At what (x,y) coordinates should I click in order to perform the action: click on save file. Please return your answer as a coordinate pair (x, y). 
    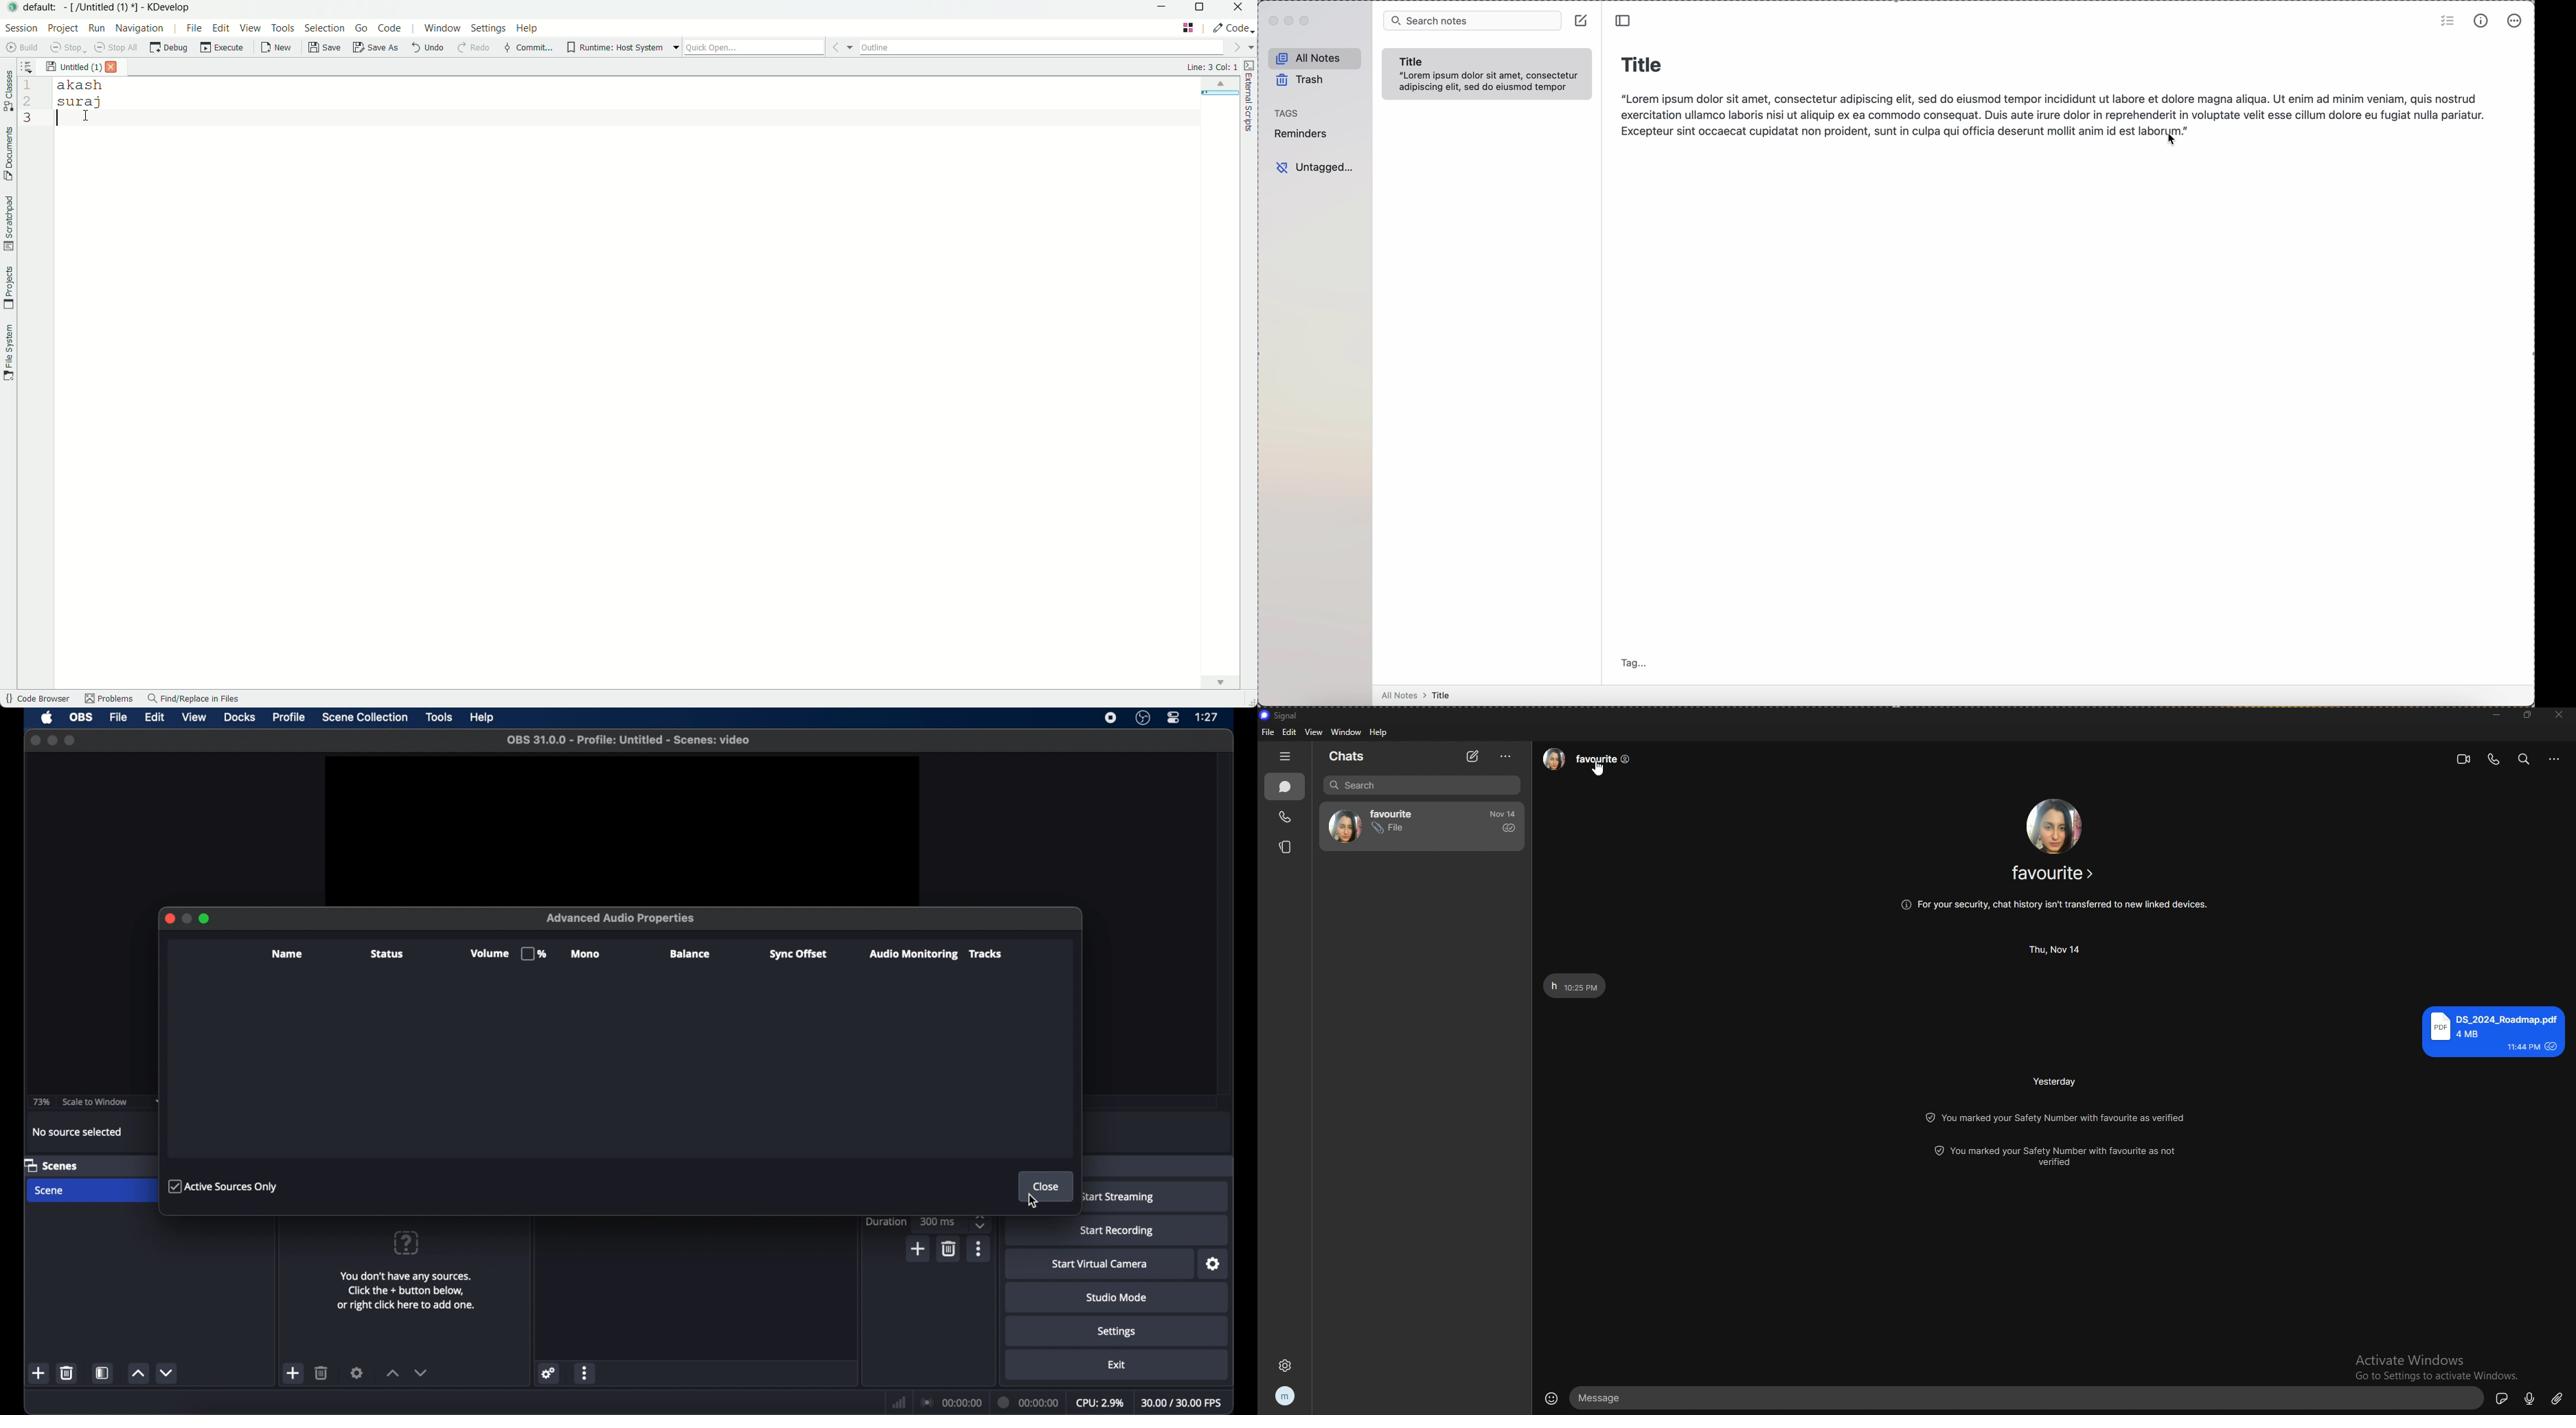
    Looking at the image, I should click on (326, 48).